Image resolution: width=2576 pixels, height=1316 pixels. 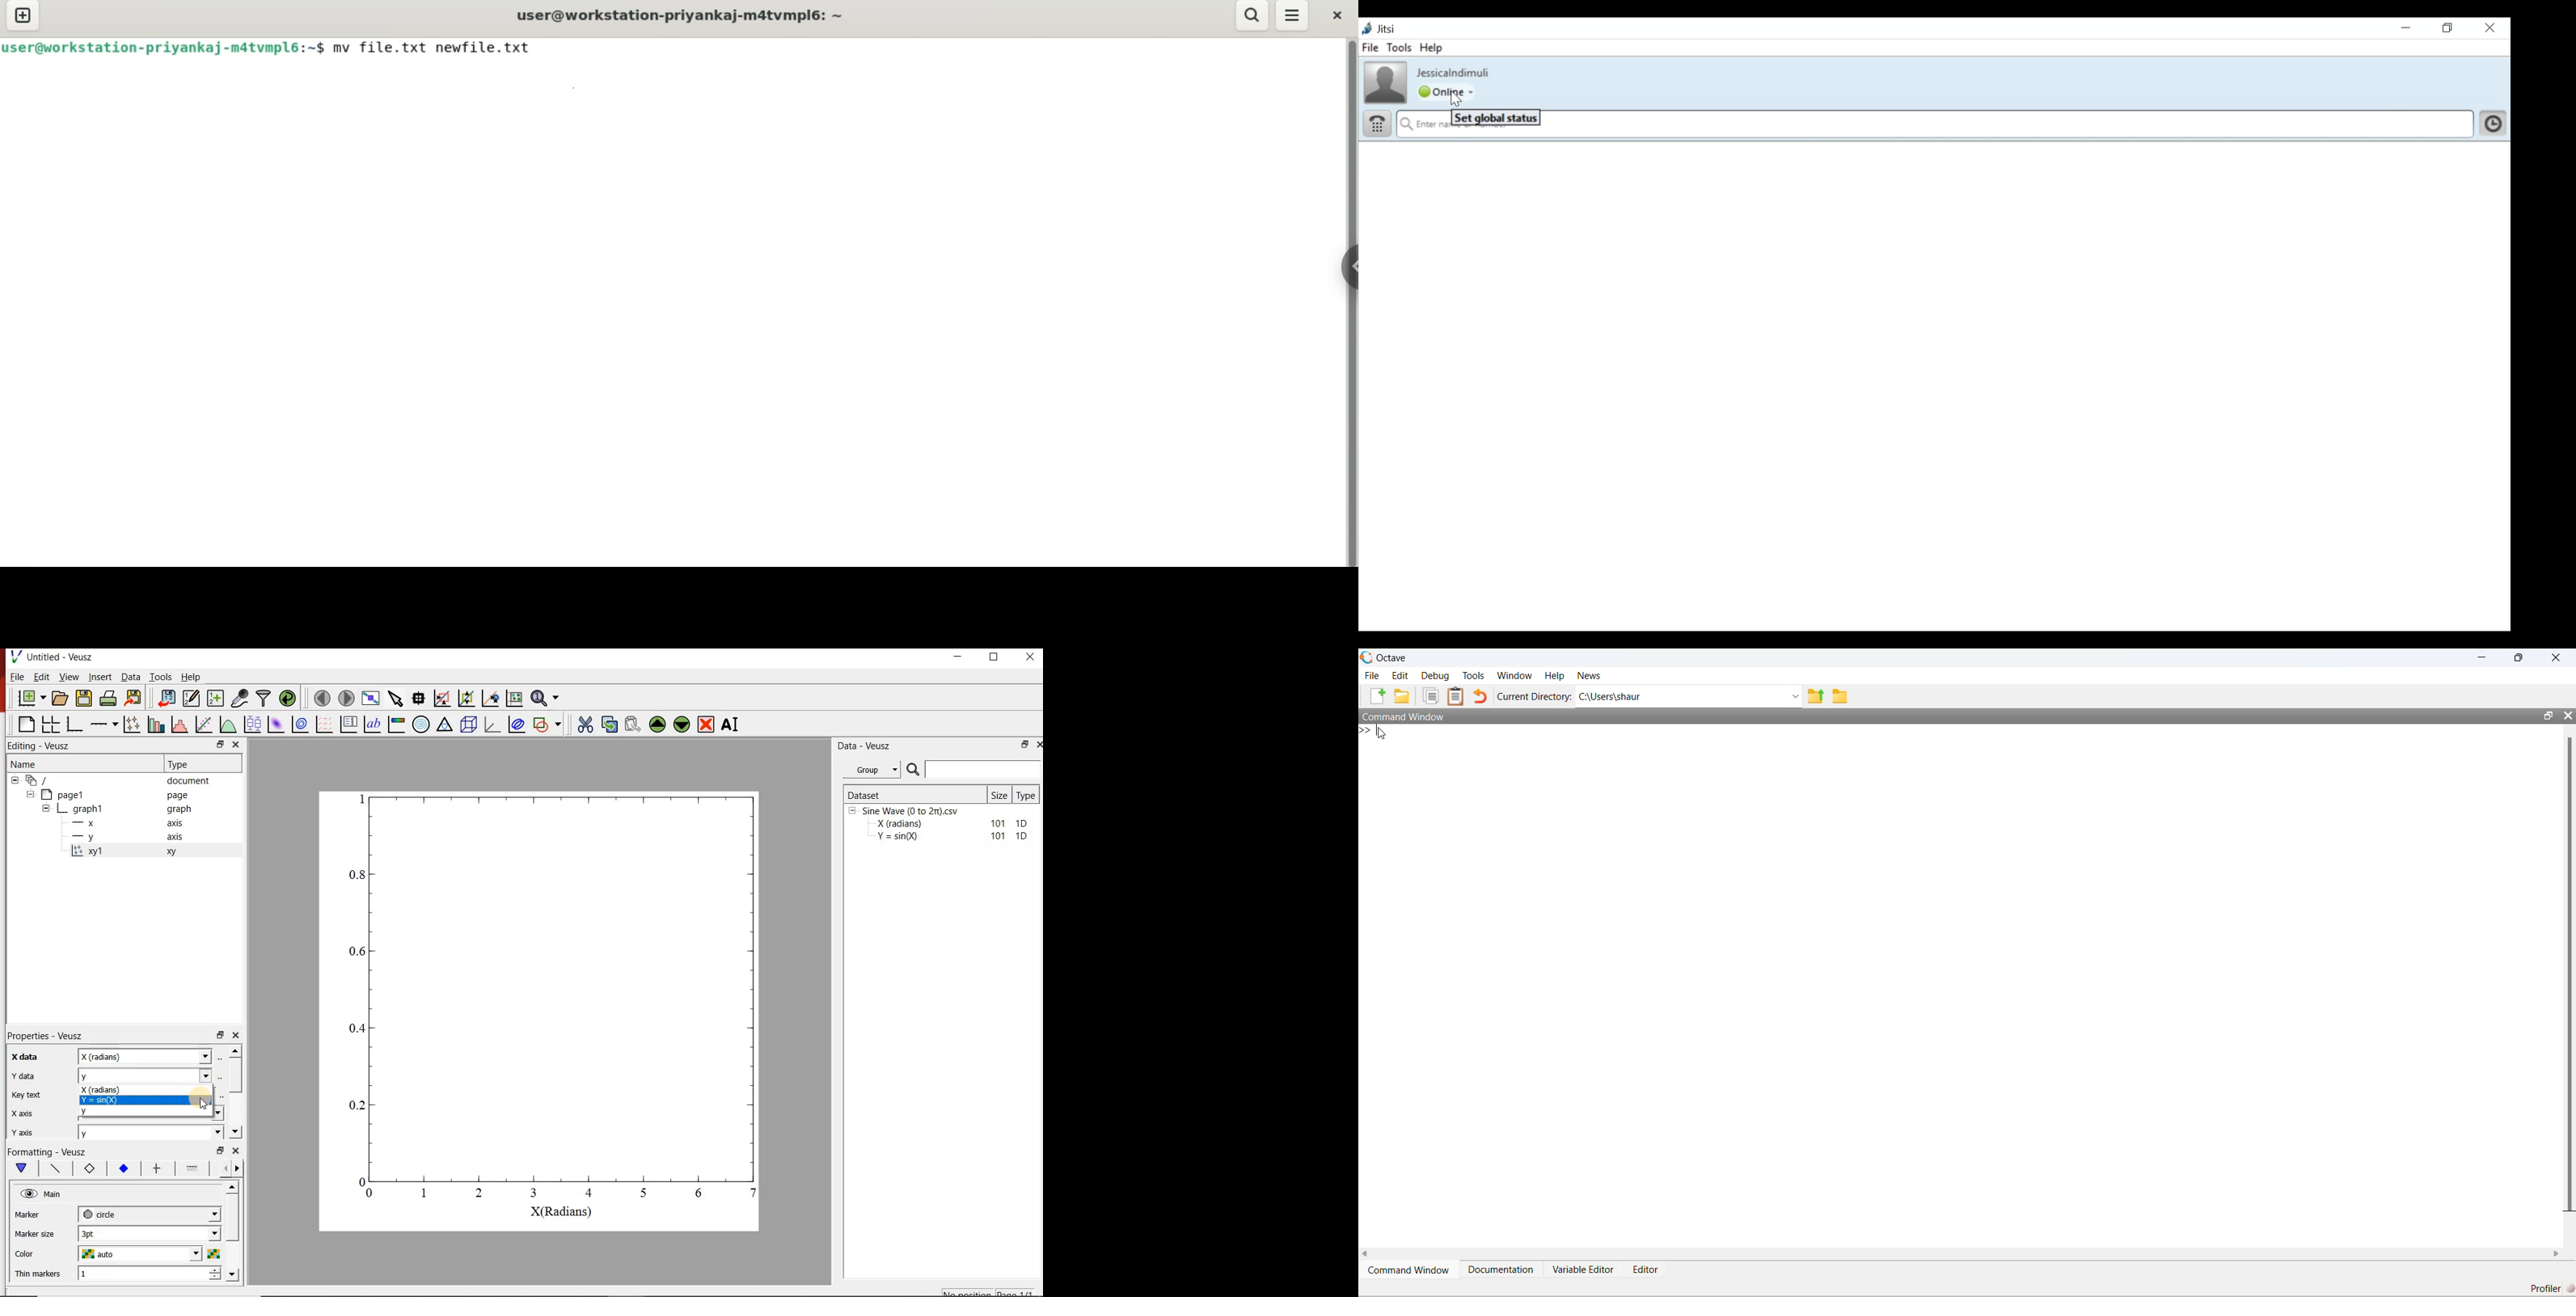 What do you see at coordinates (104, 724) in the screenshot?
I see `add an axis` at bounding box center [104, 724].